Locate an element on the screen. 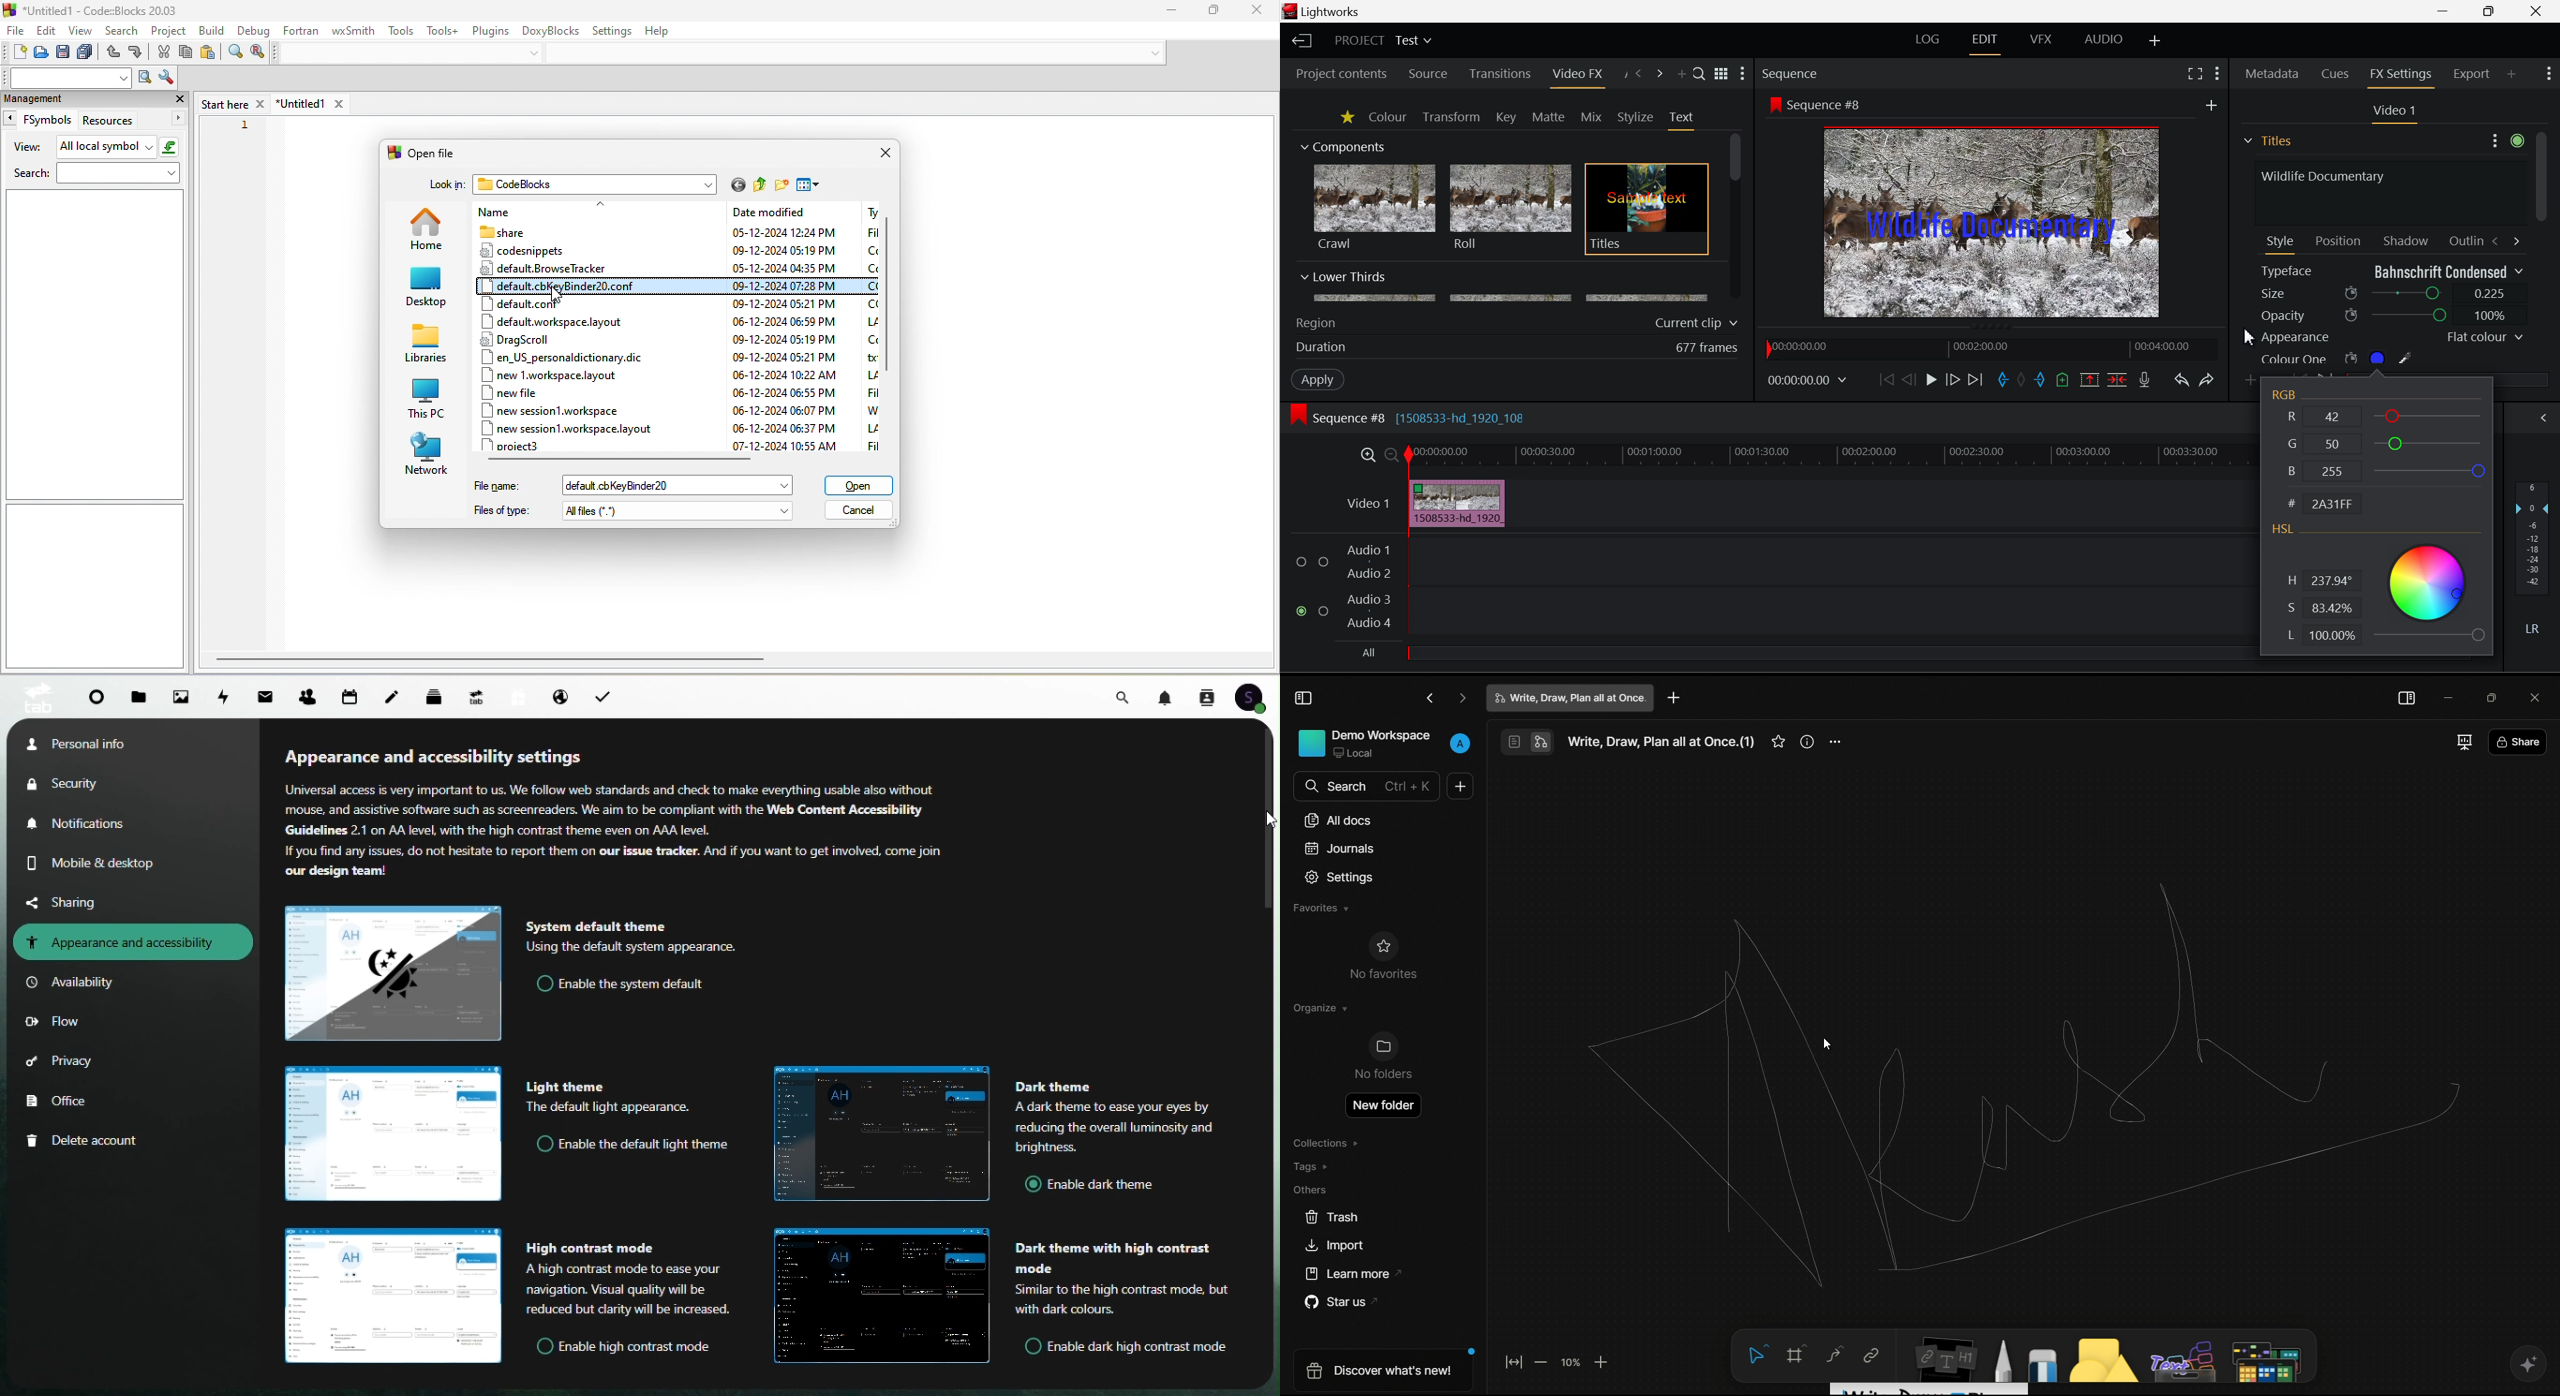  help is located at coordinates (667, 32).